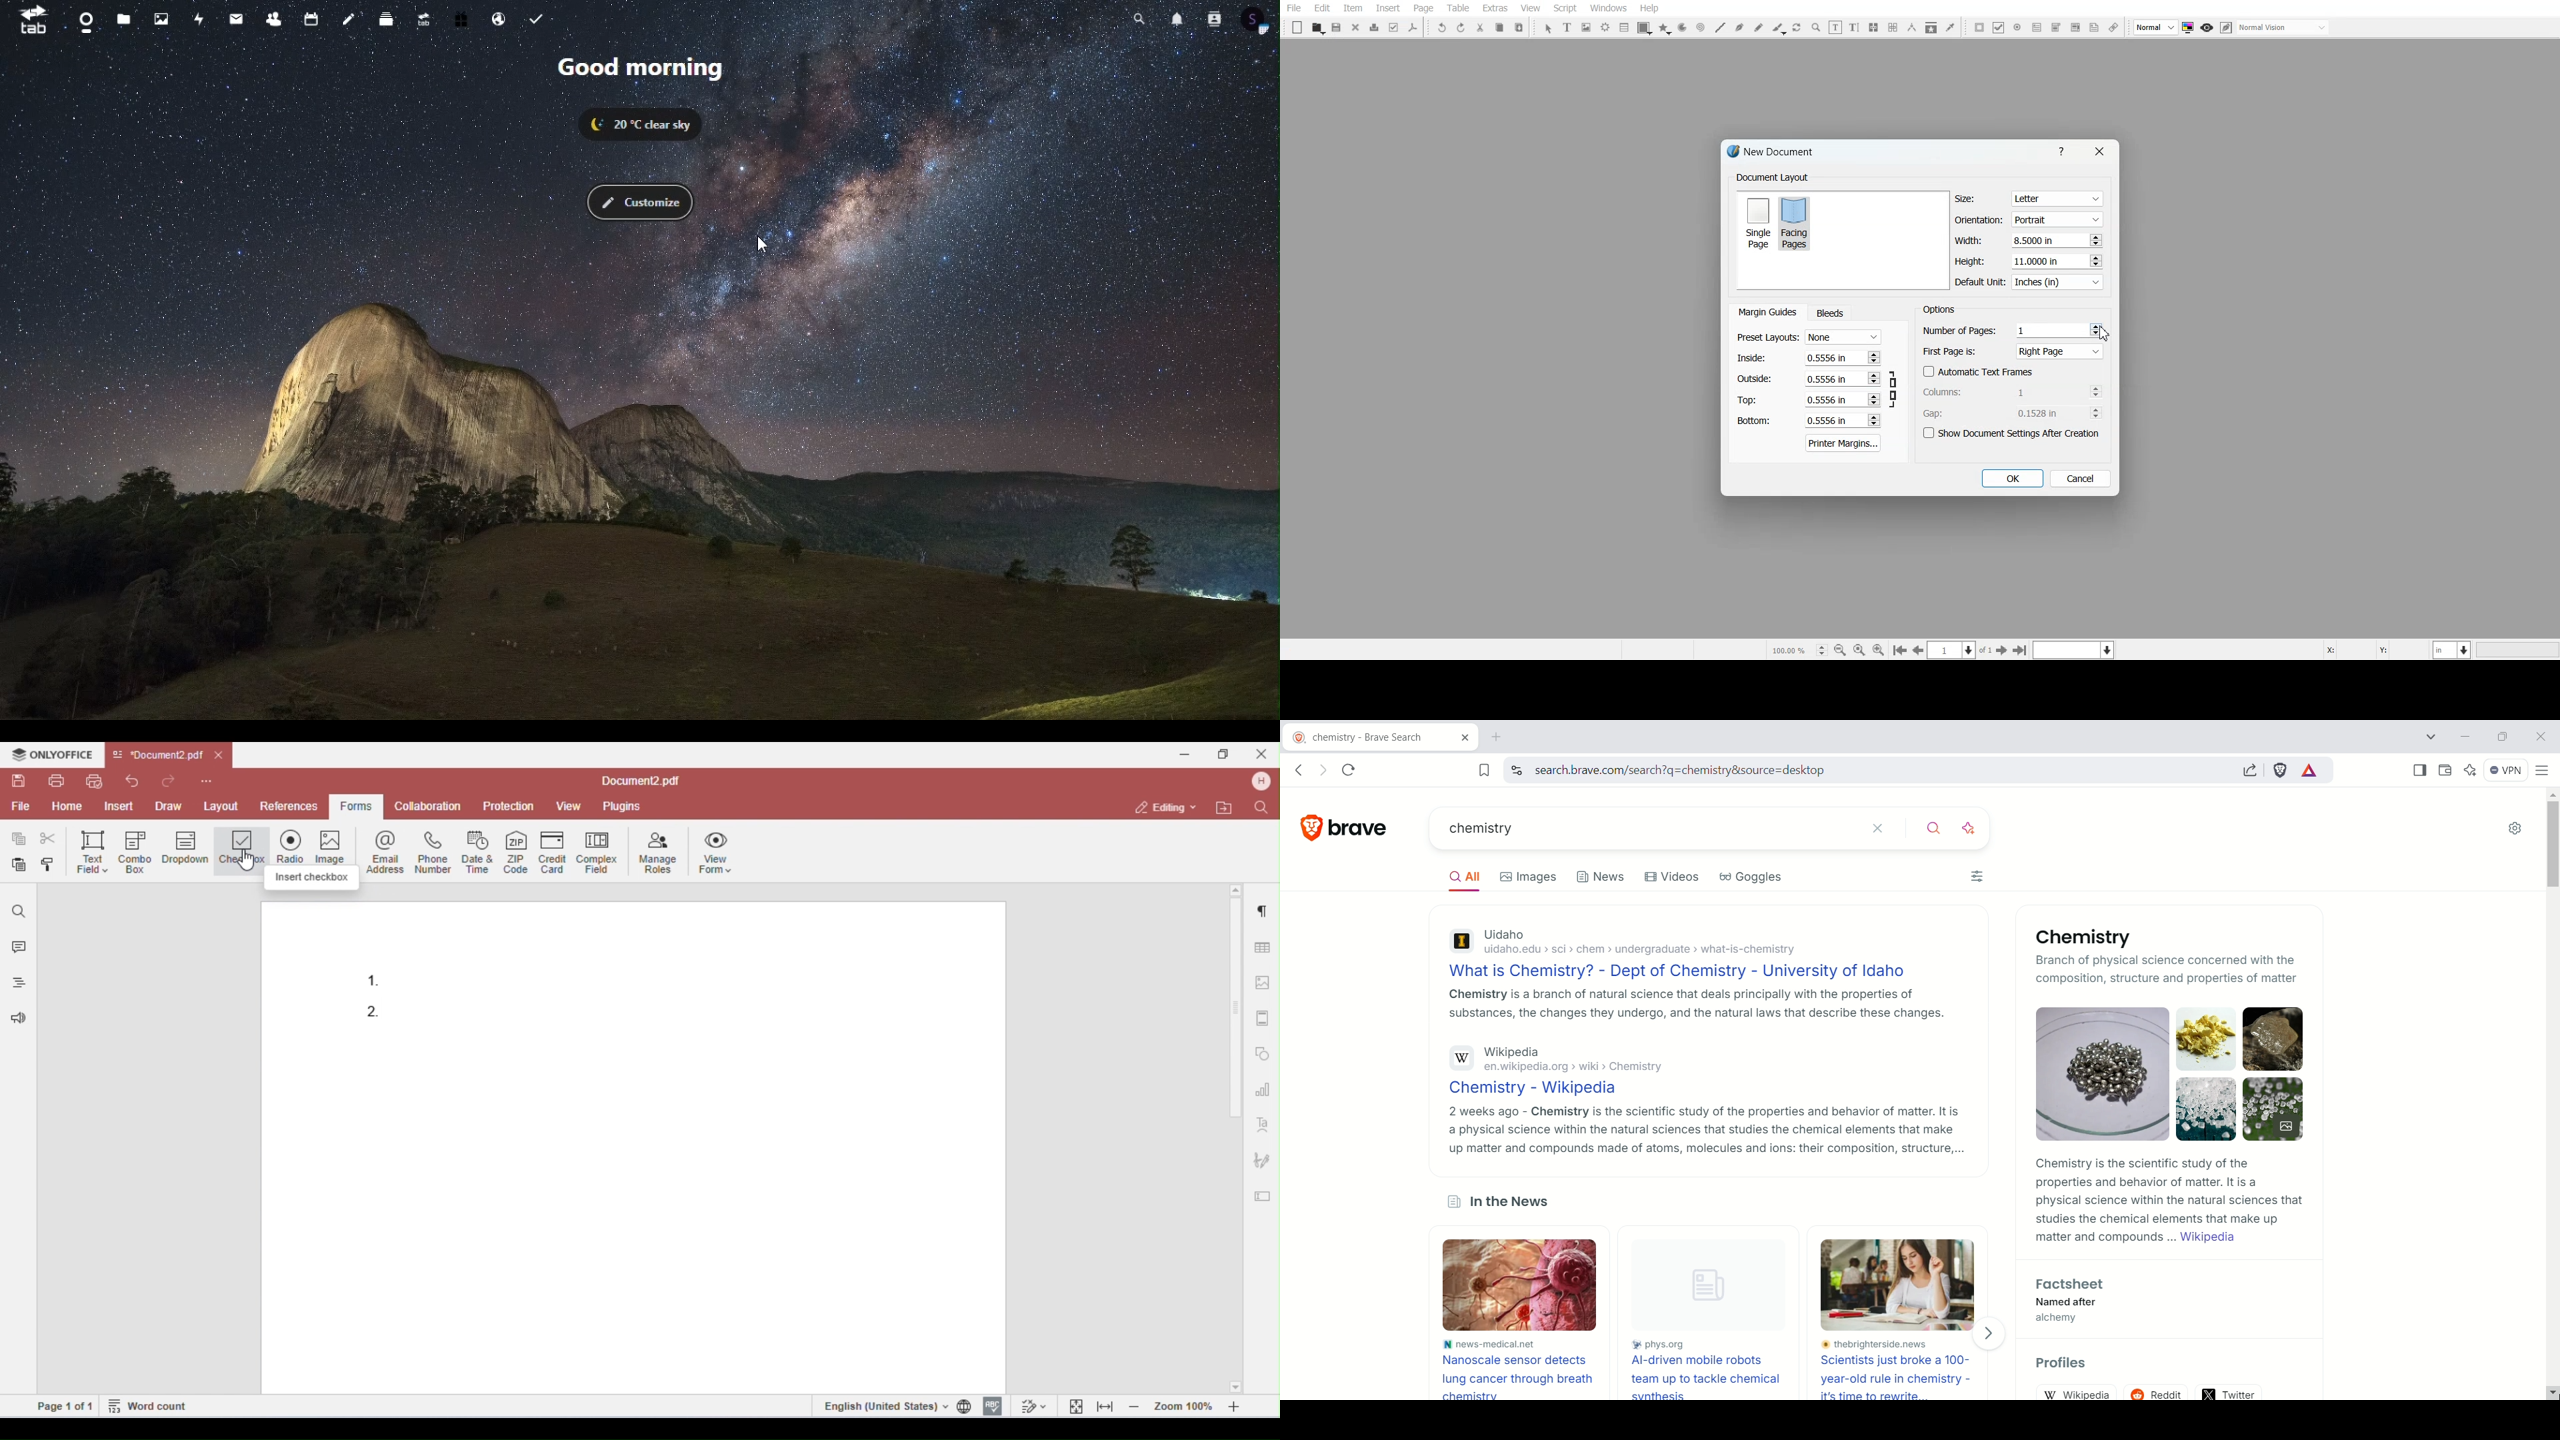 The image size is (2576, 1456). I want to click on Paste, so click(1519, 27).